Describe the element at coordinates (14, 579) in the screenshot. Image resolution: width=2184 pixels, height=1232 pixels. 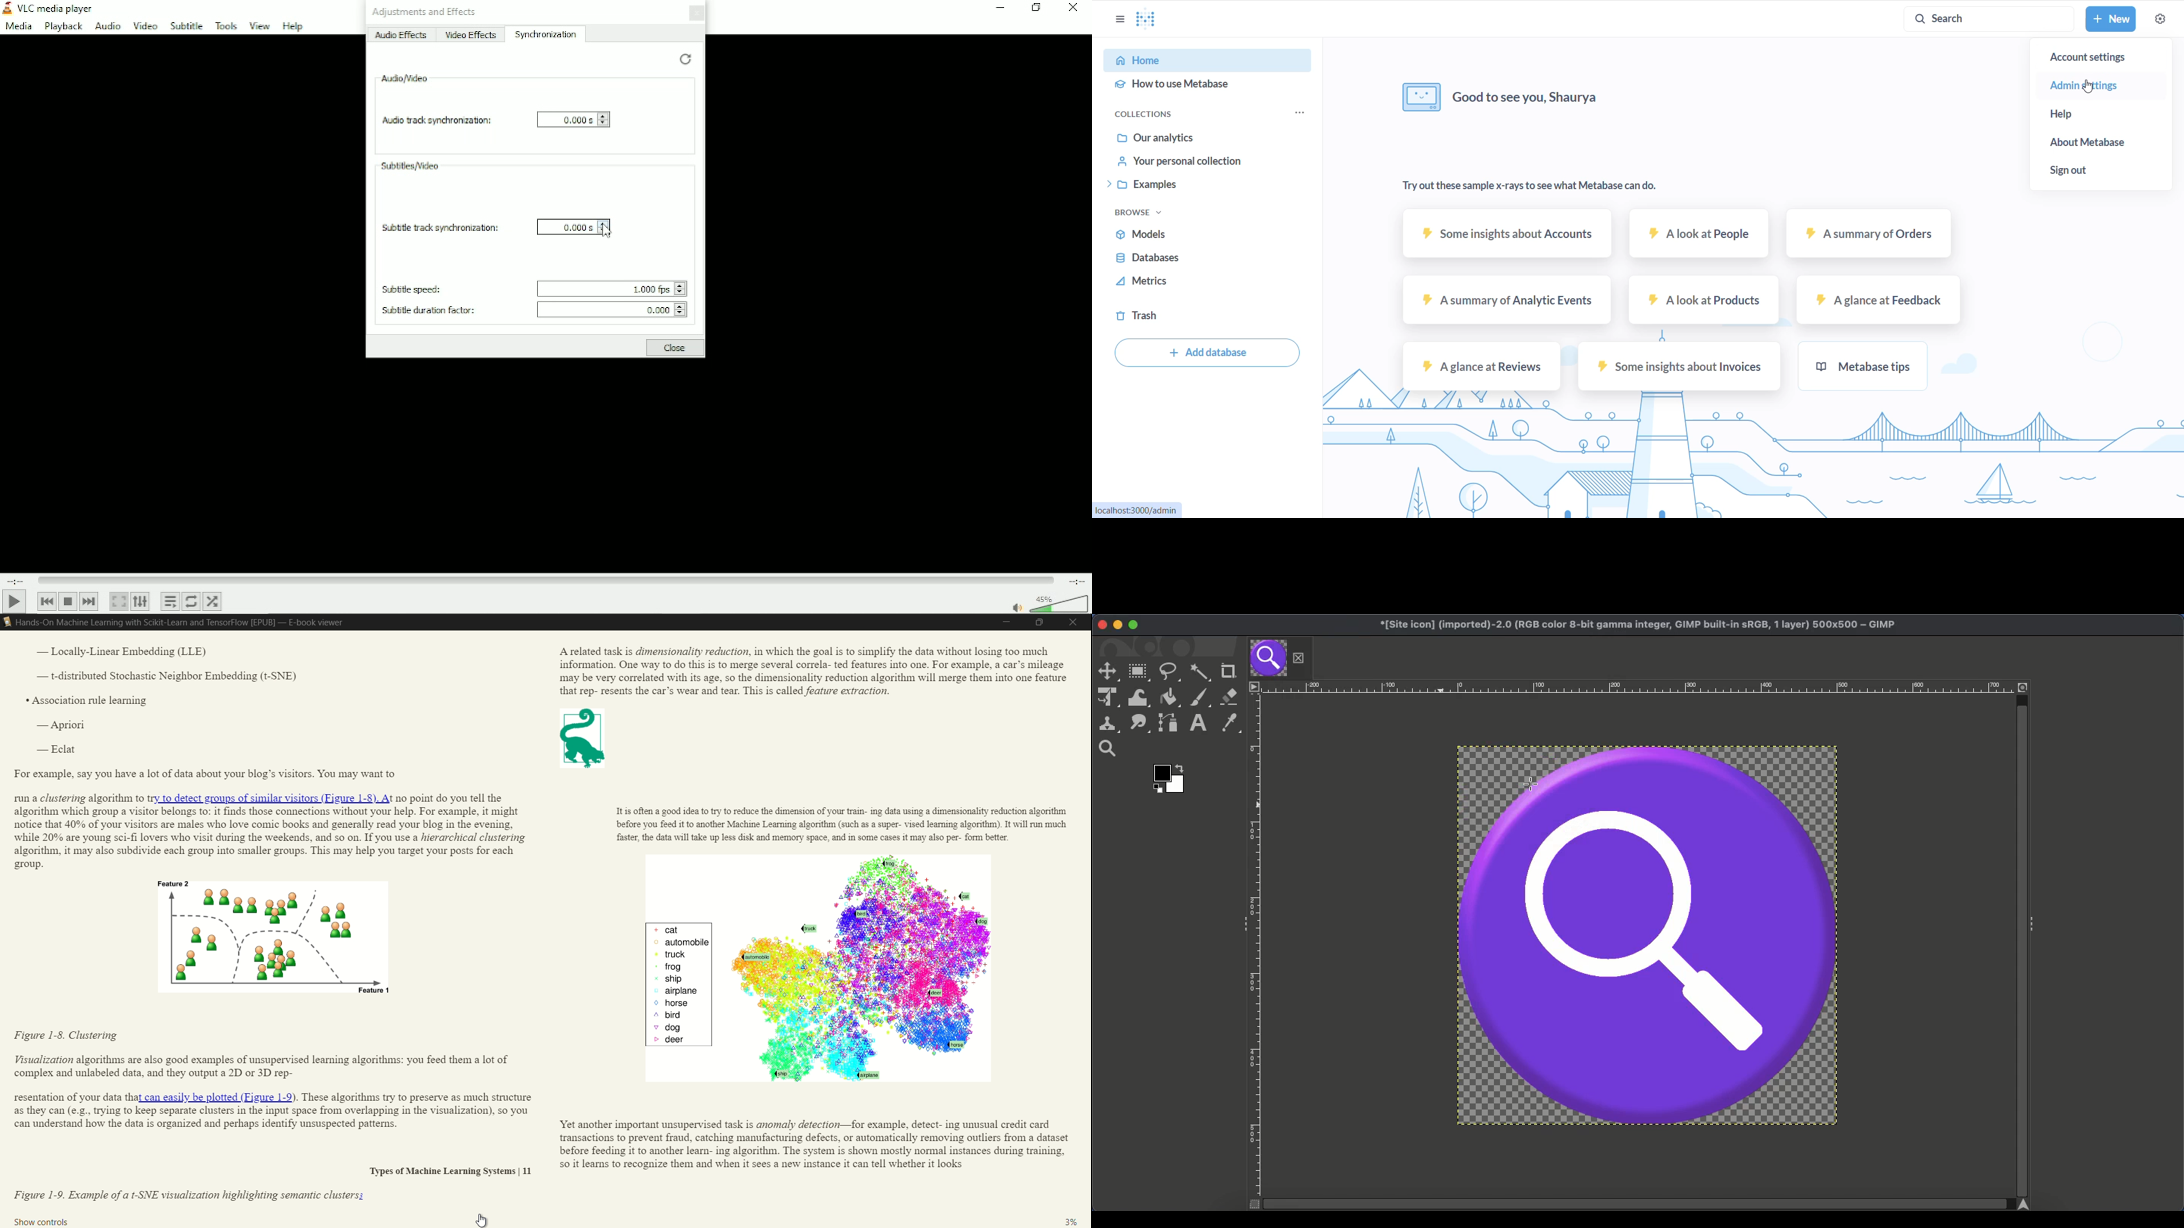
I see `Elapsed time` at that location.